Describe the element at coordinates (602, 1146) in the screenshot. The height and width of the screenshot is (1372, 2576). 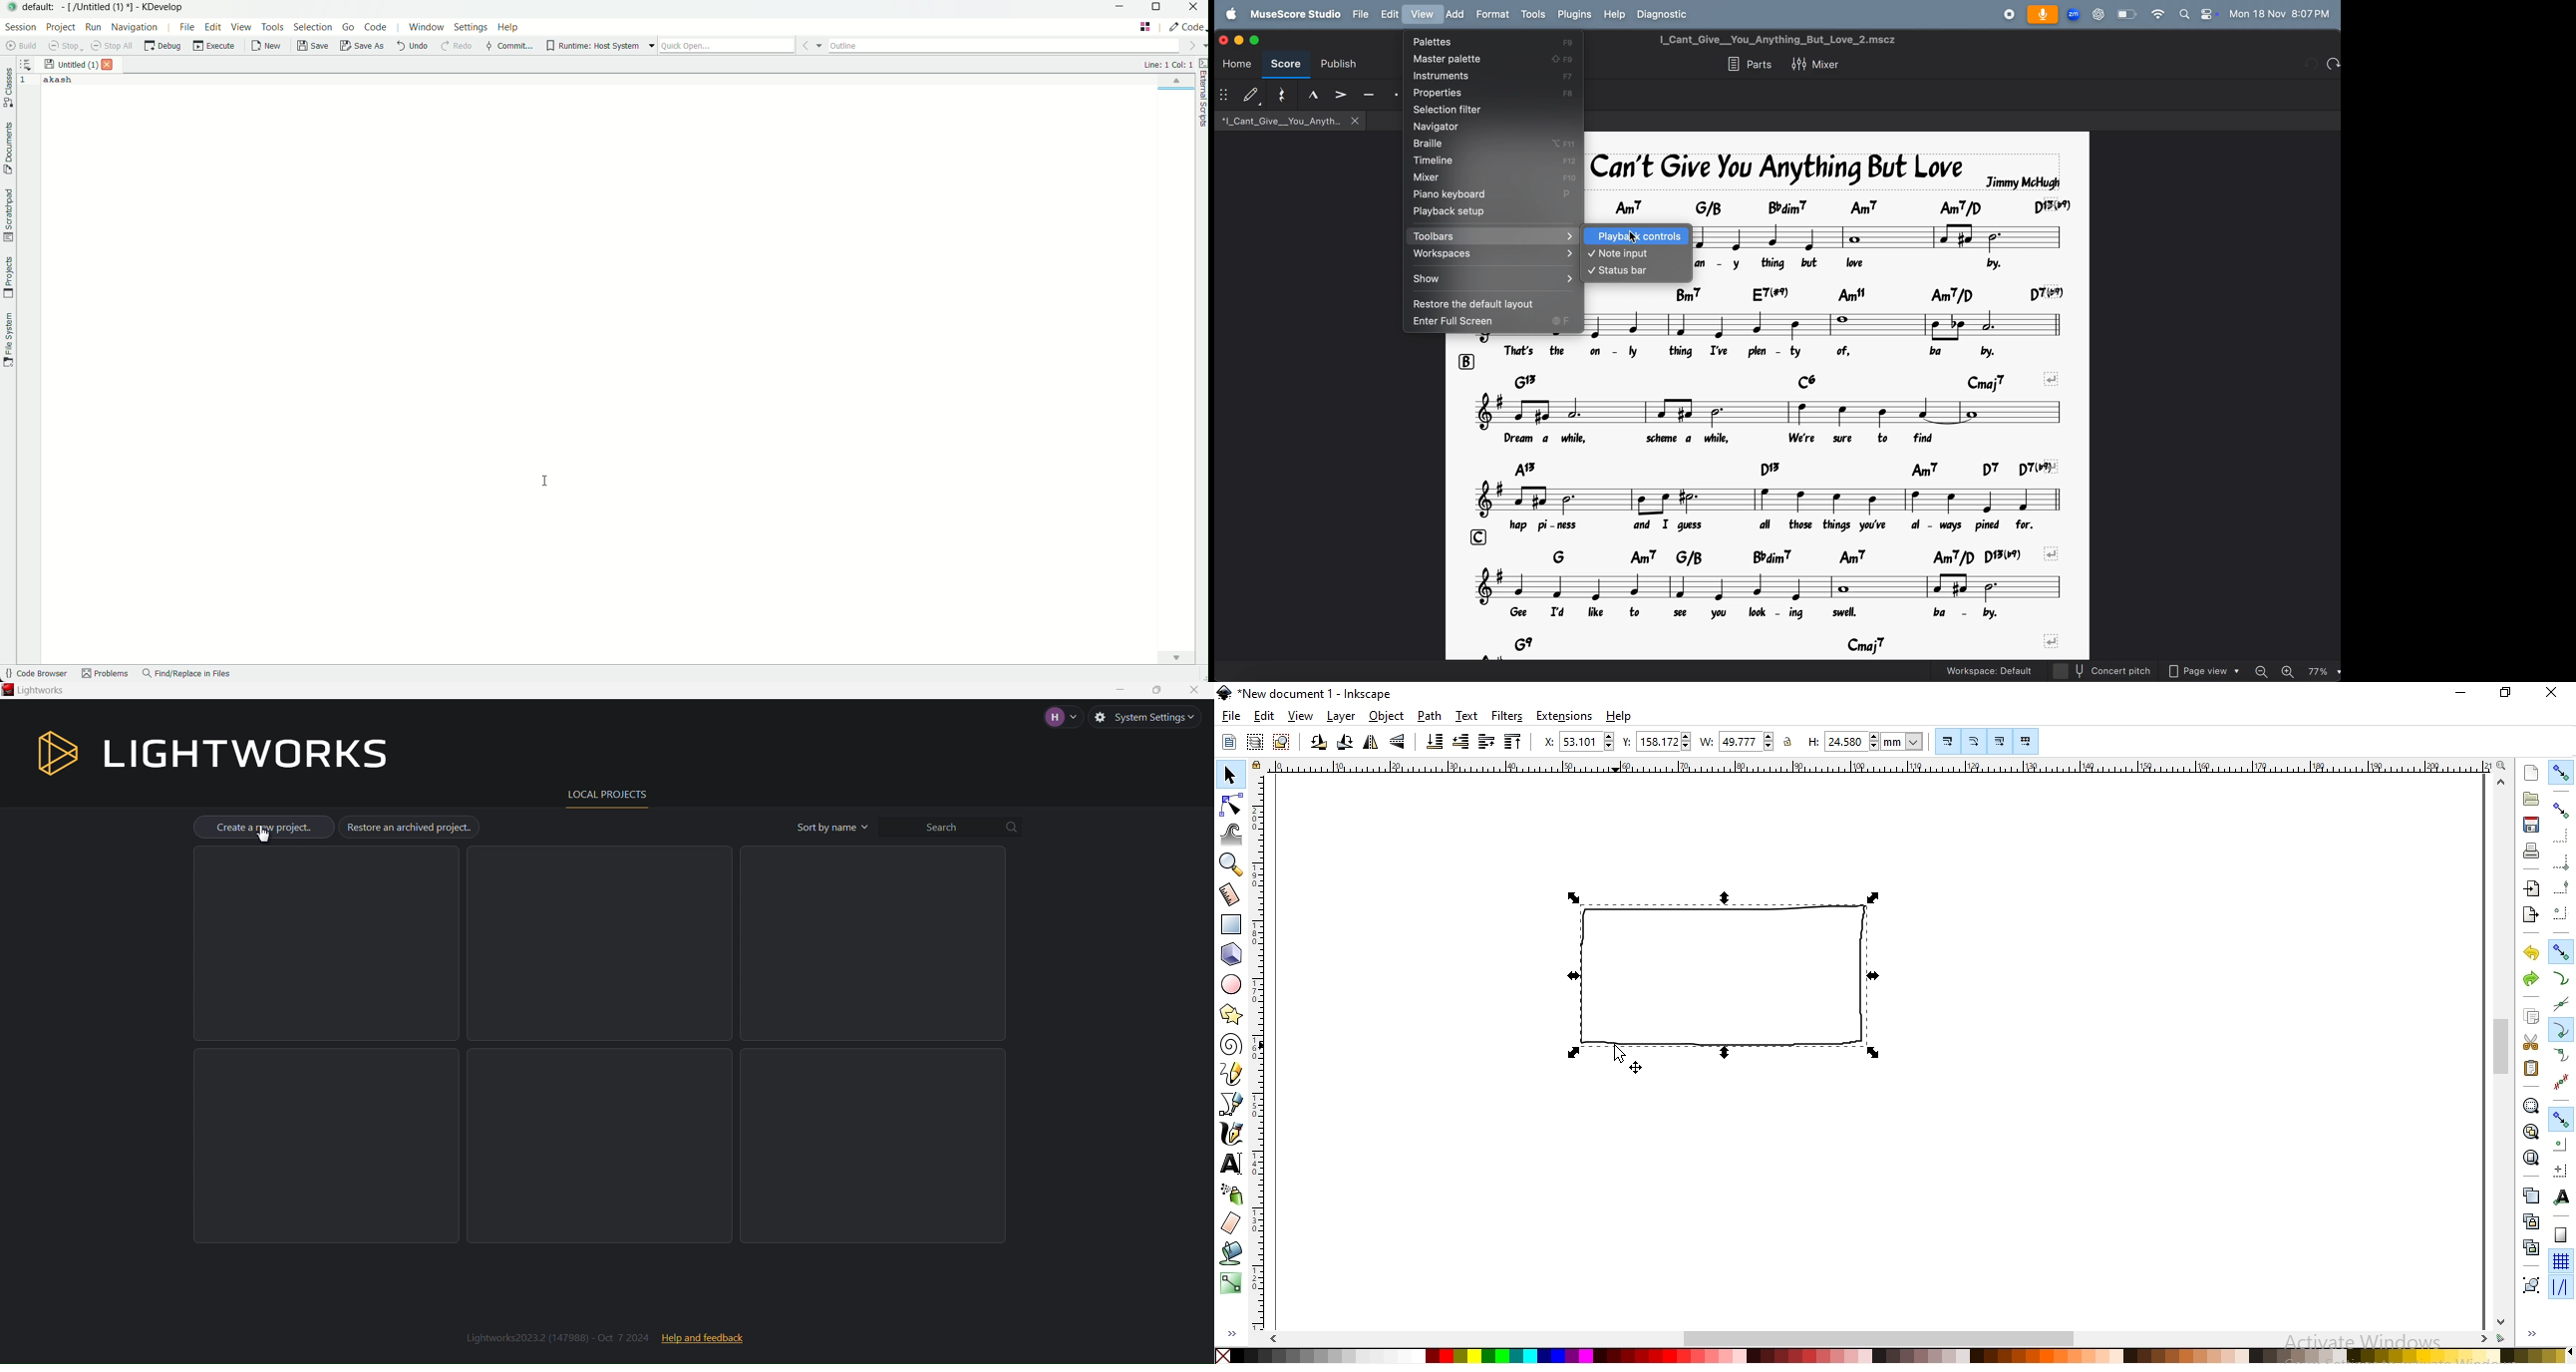
I see `Empty Project` at that location.